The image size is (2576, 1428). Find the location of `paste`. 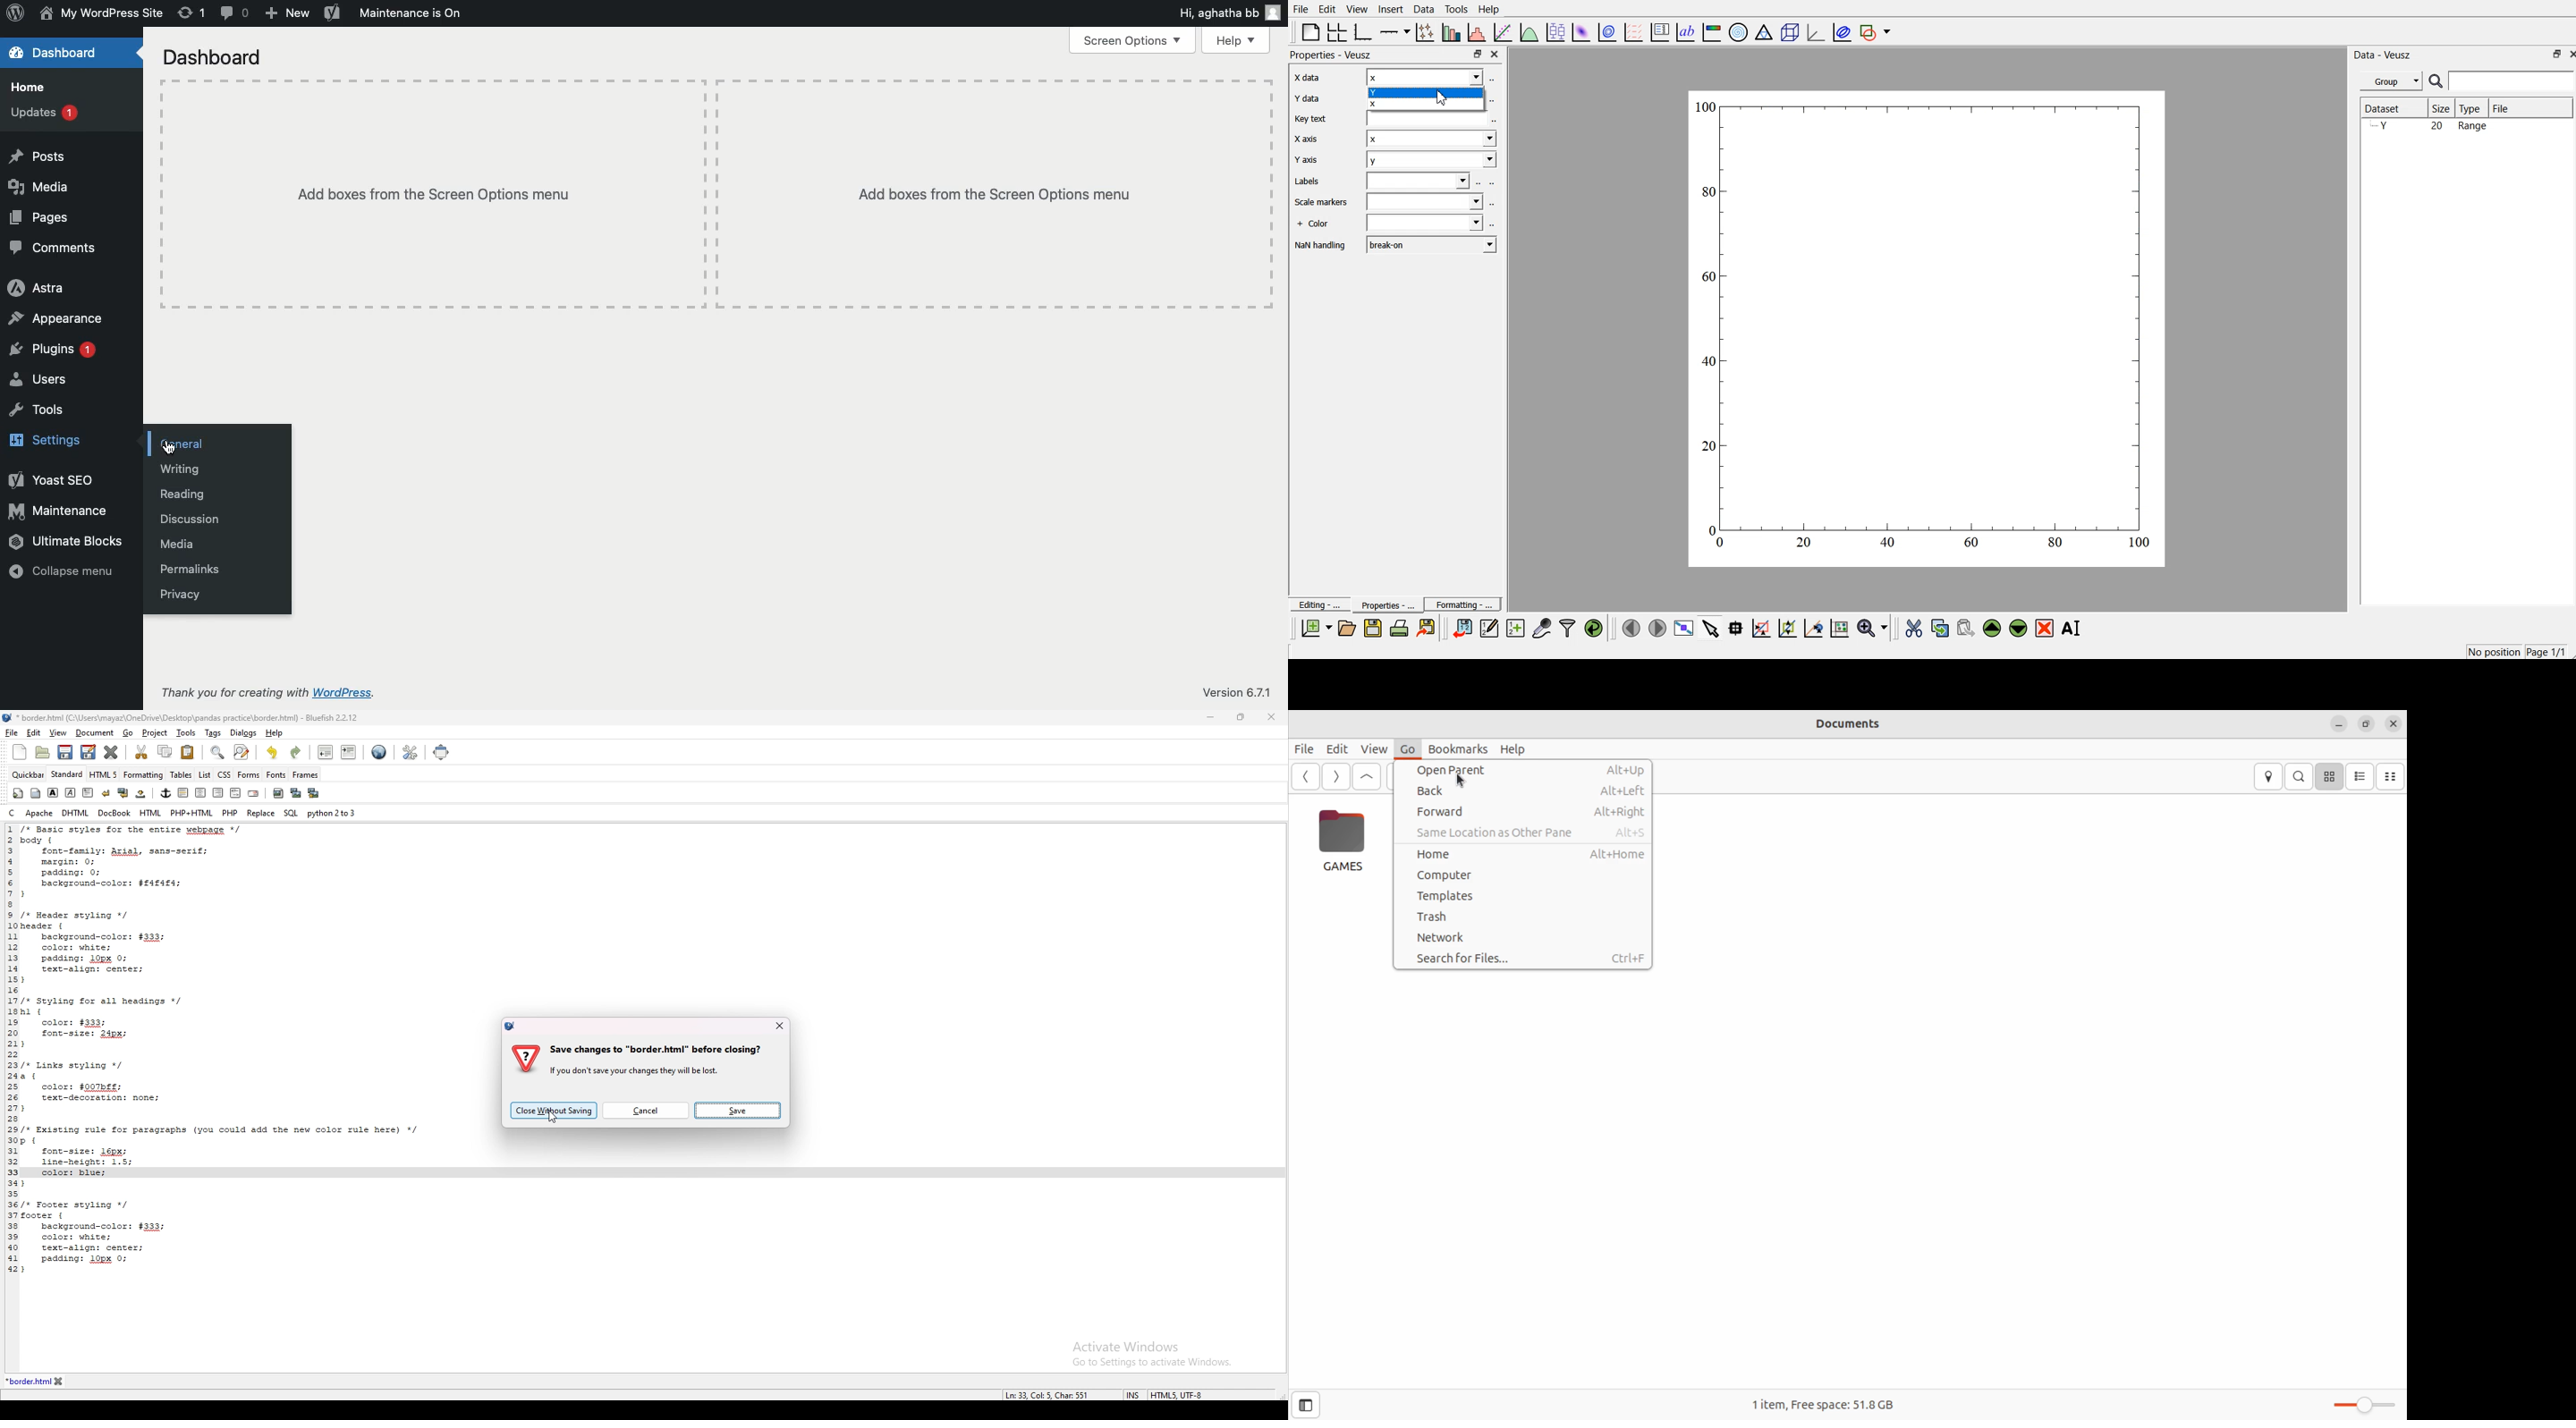

paste is located at coordinates (187, 752).